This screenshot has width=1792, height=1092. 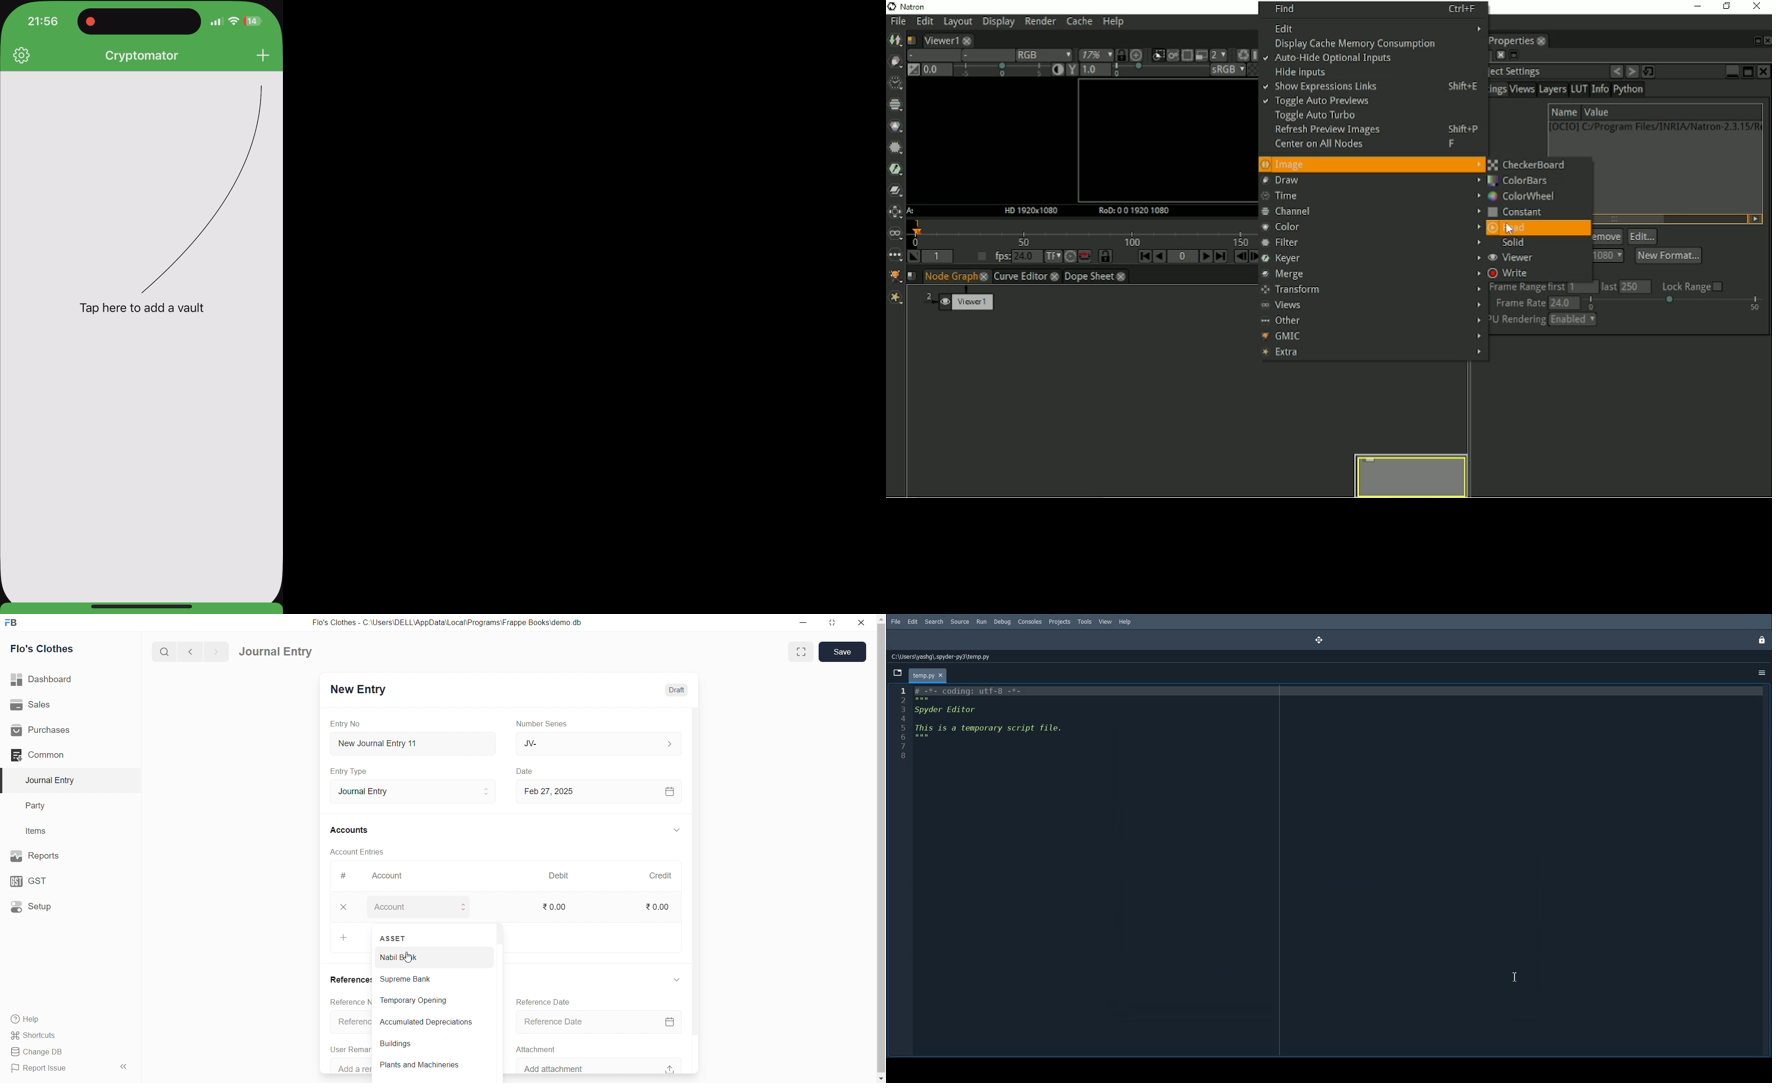 I want to click on Account Entries, so click(x=363, y=851).